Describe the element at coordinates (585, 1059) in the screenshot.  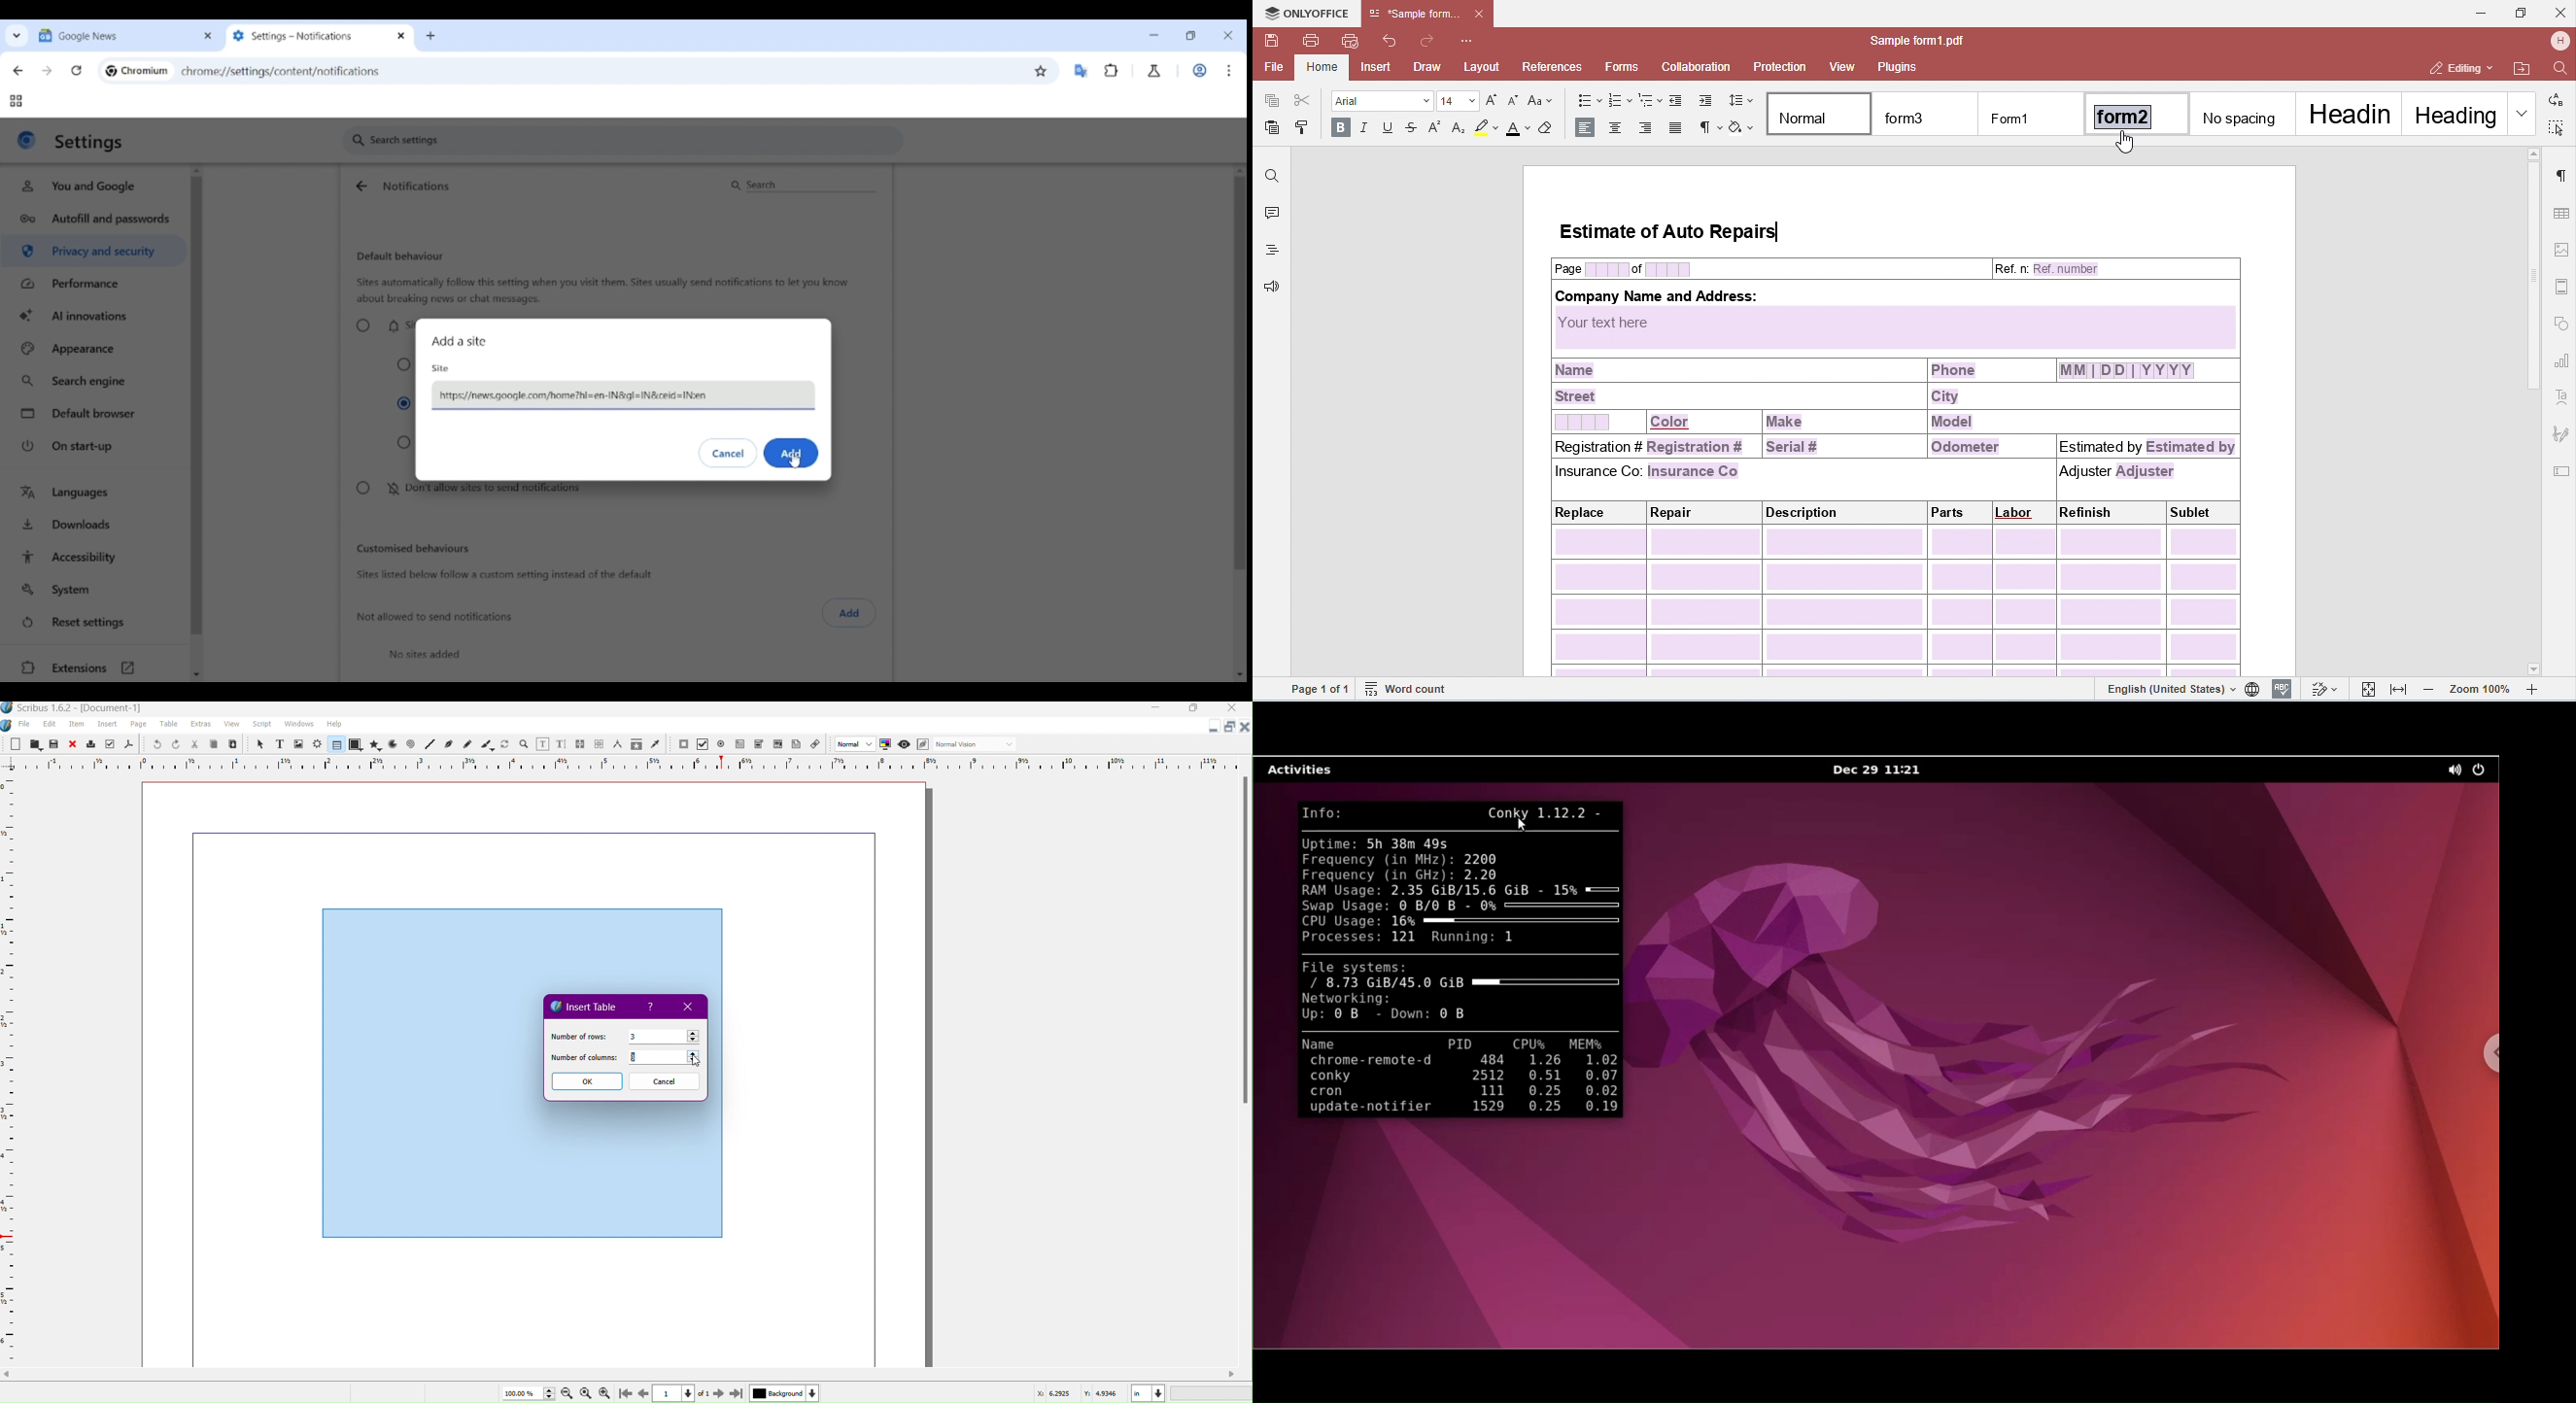
I see `Number of Columns` at that location.